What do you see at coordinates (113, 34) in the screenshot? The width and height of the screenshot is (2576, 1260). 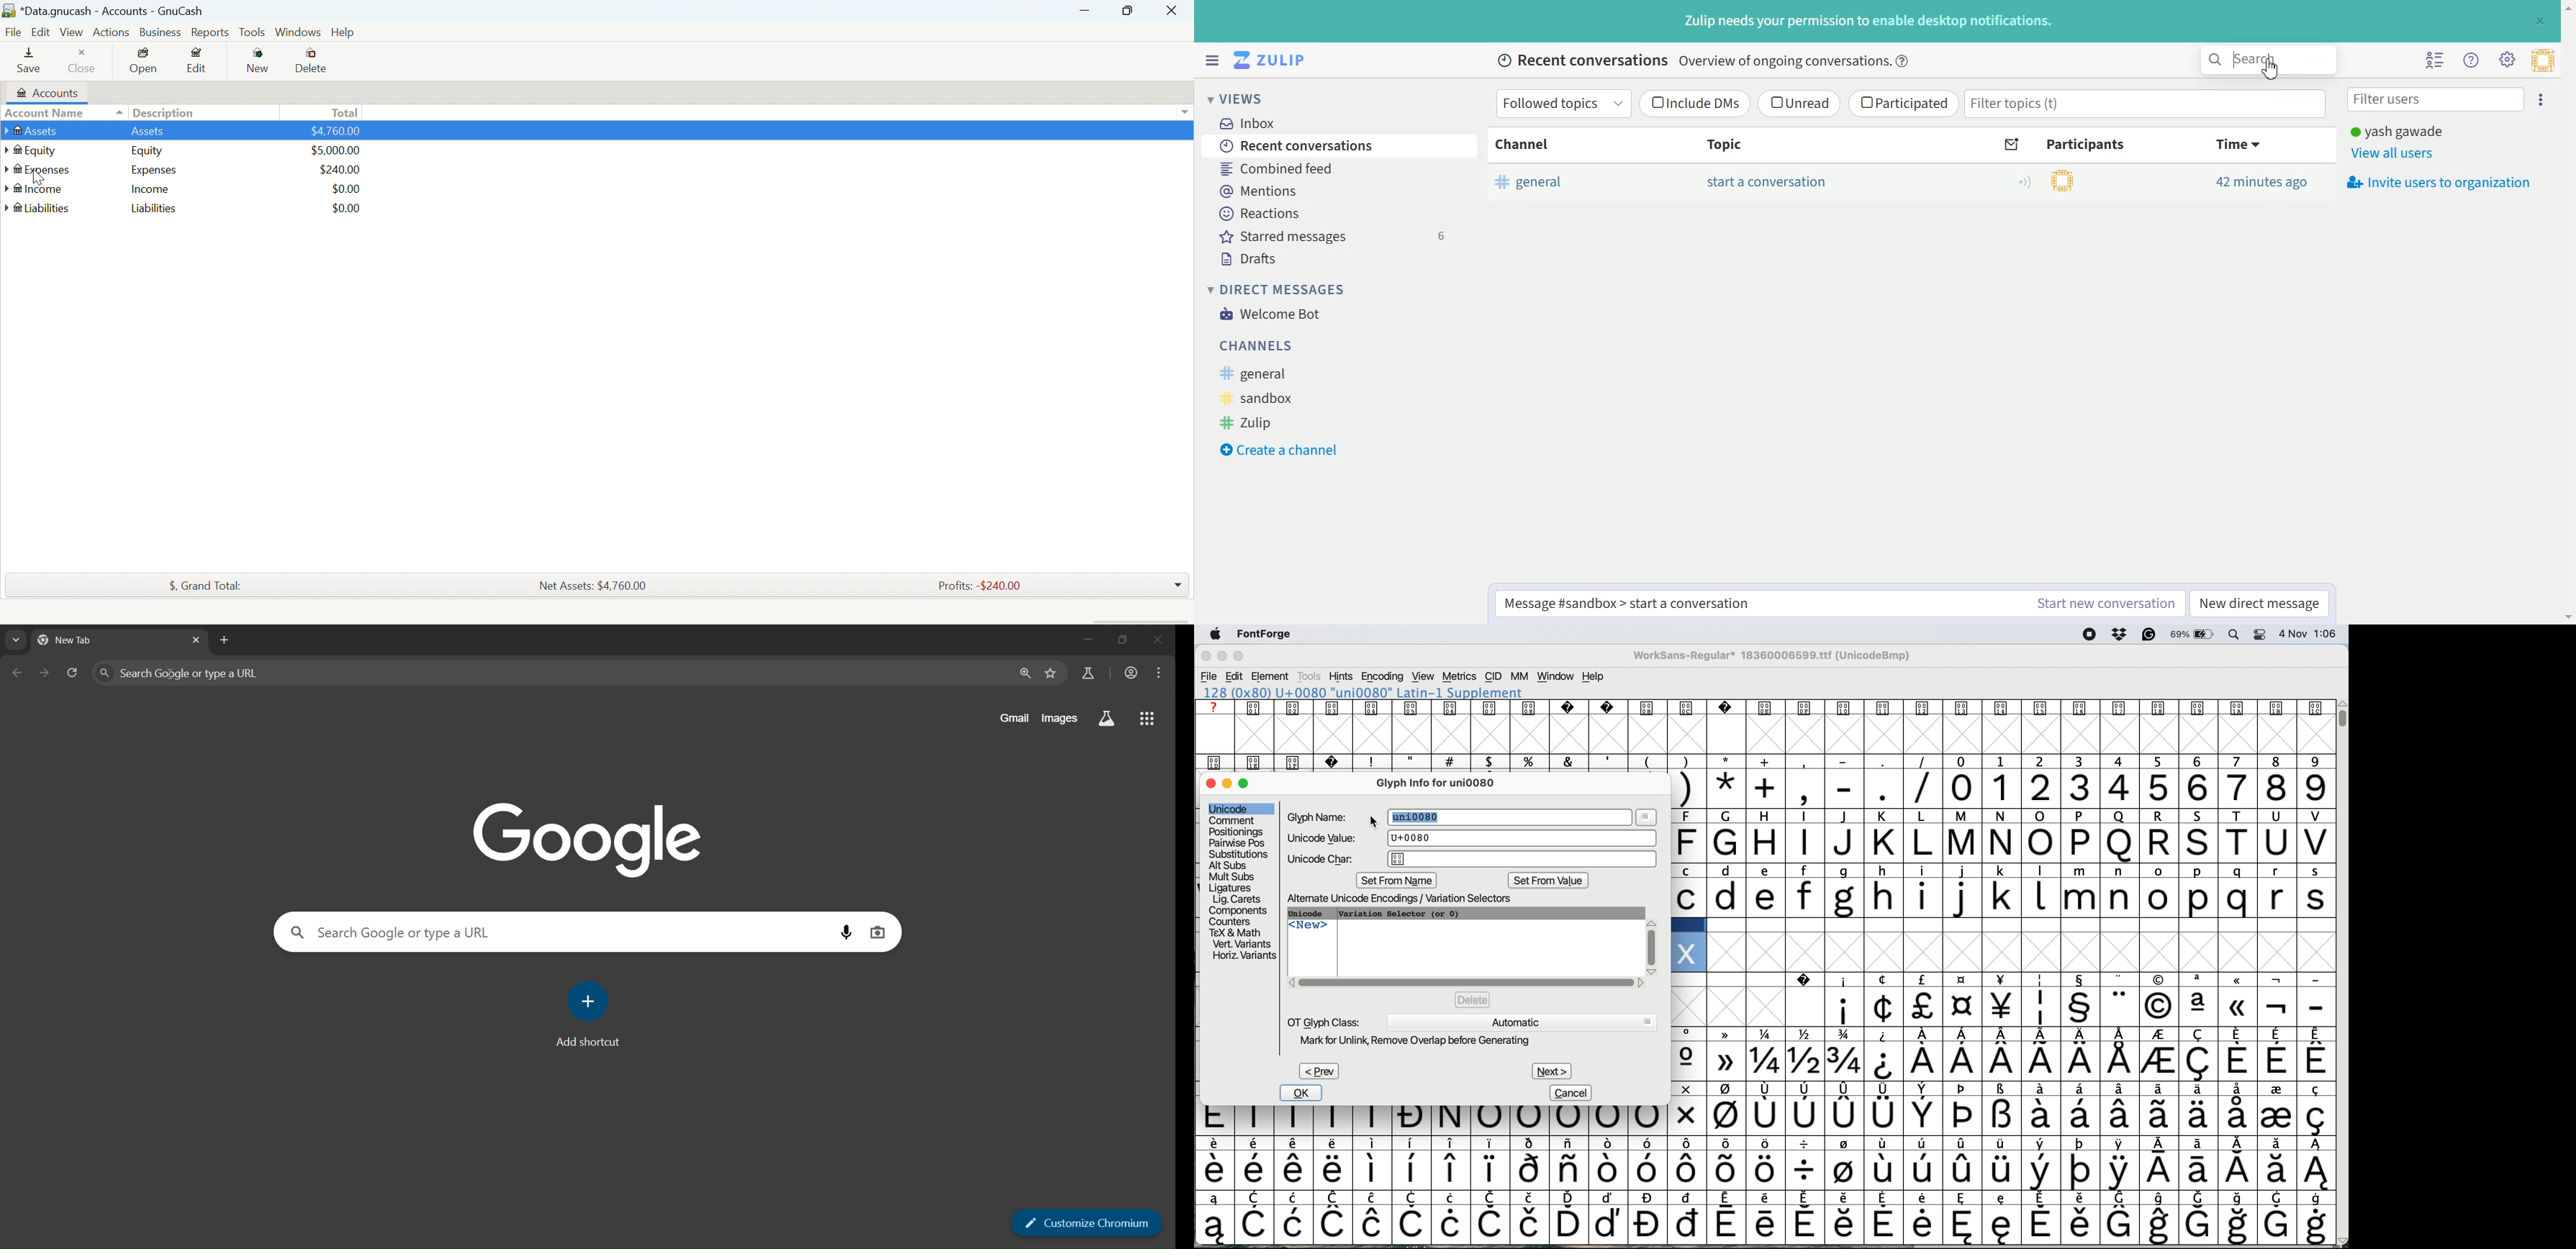 I see `Actions` at bounding box center [113, 34].